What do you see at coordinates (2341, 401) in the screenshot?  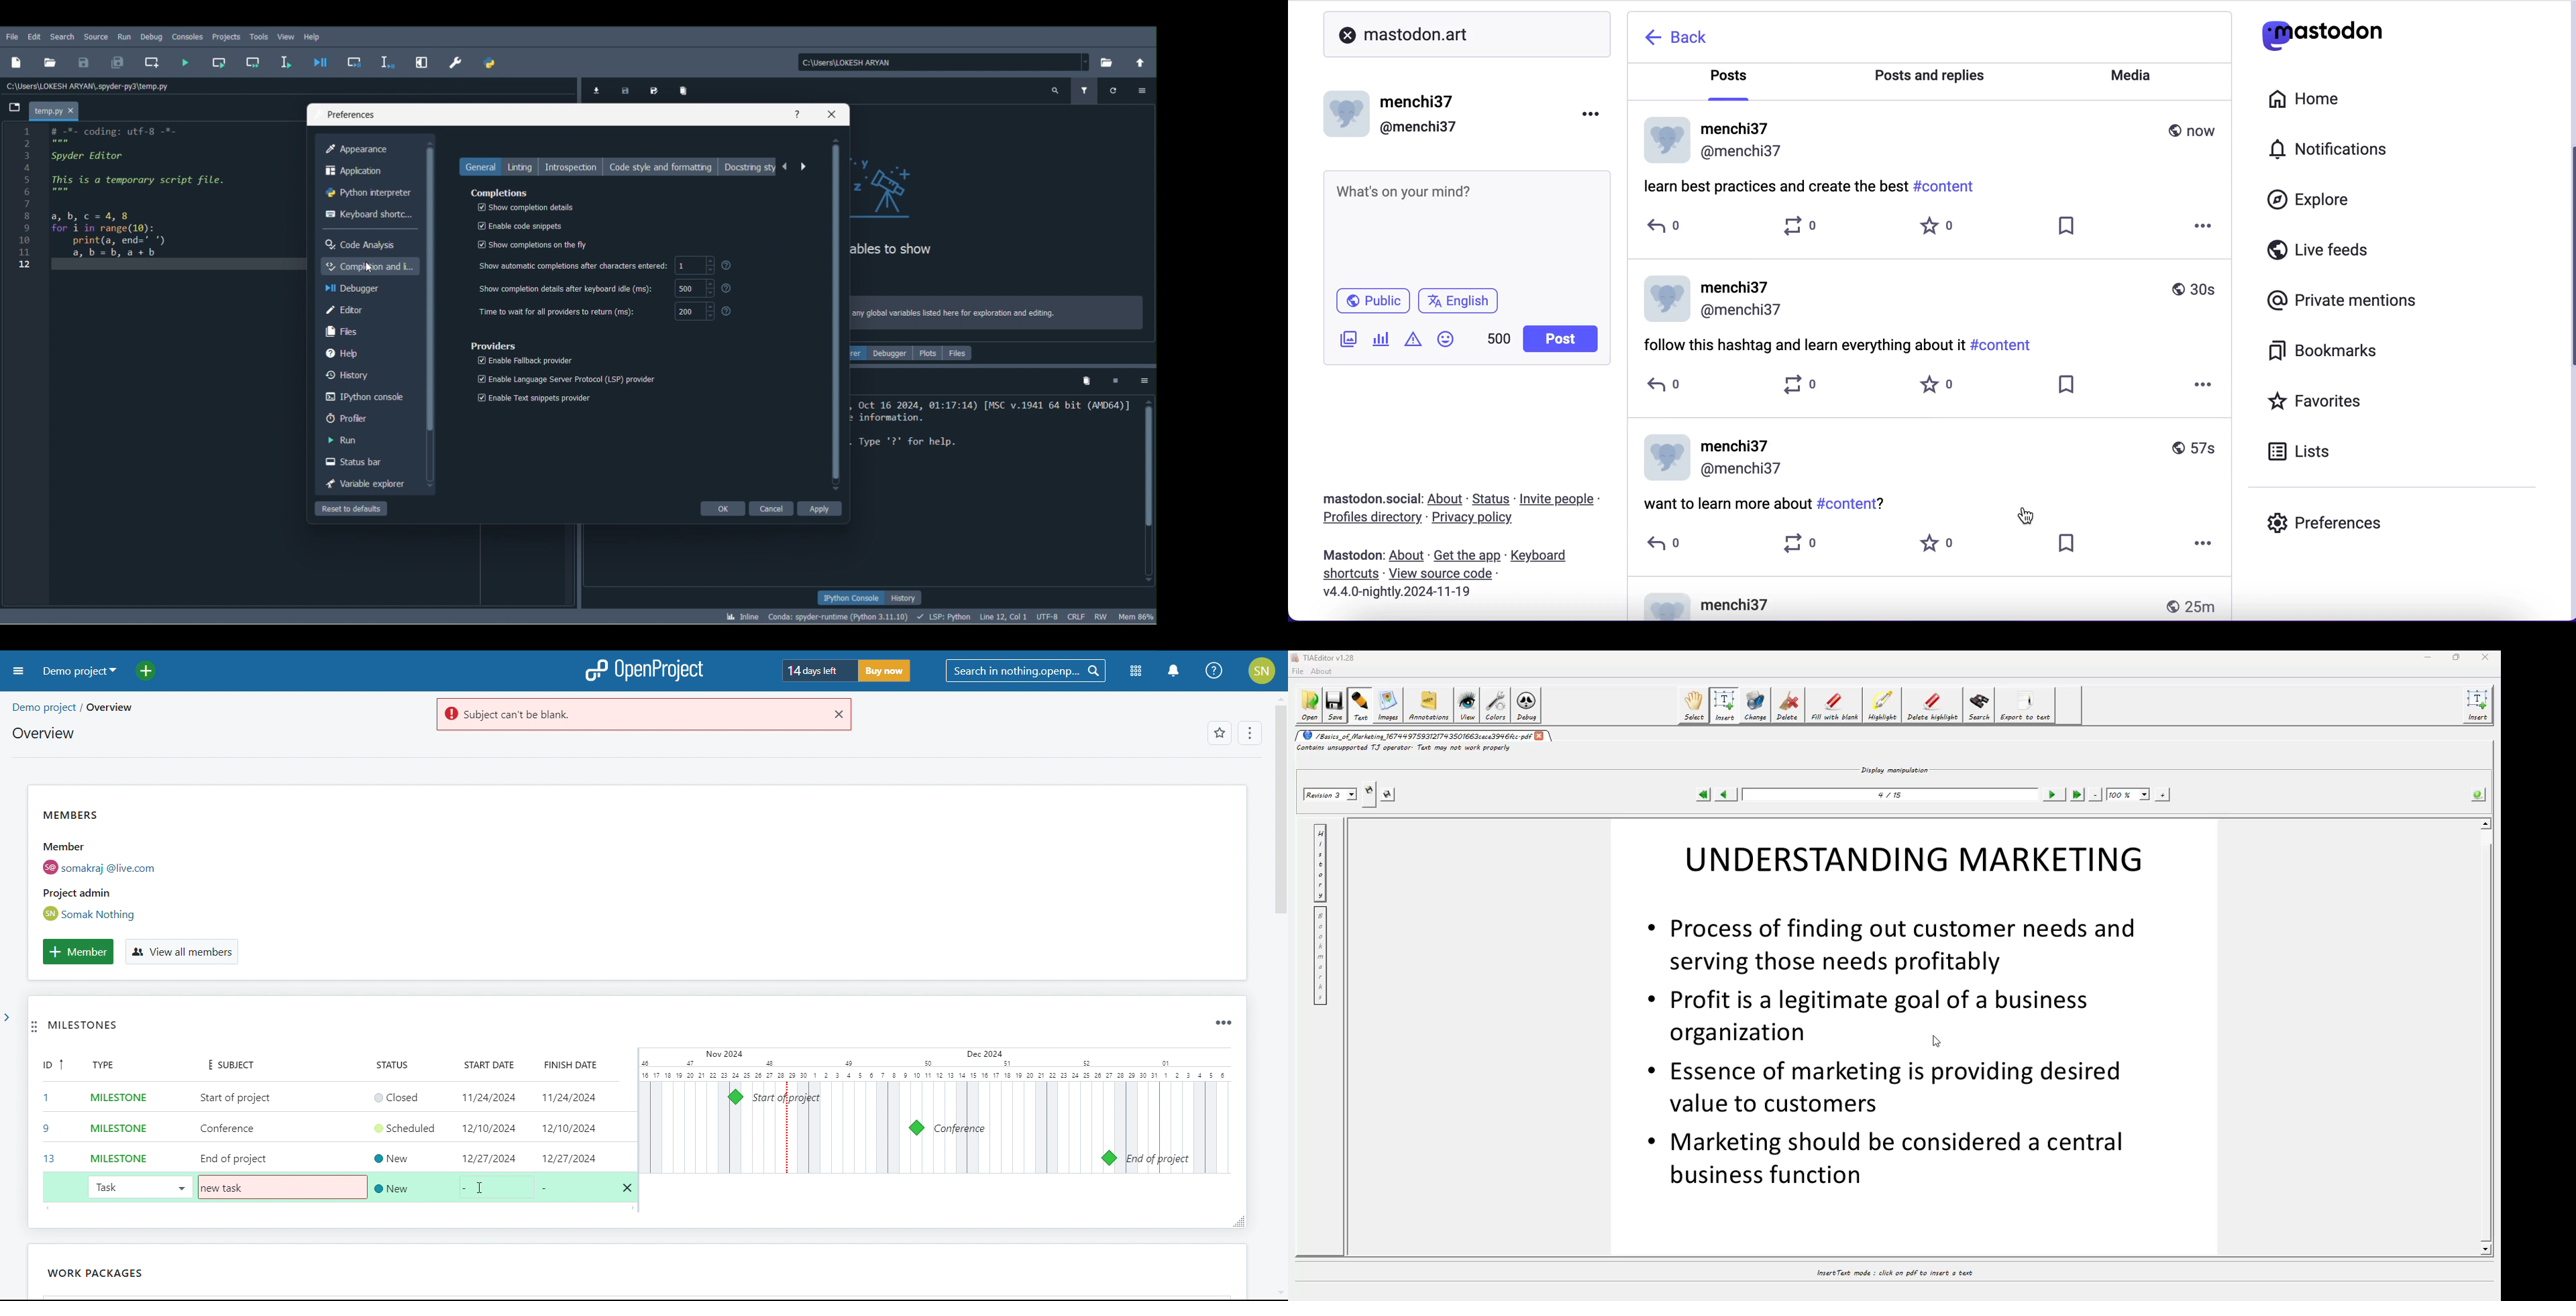 I see `favorites` at bounding box center [2341, 401].